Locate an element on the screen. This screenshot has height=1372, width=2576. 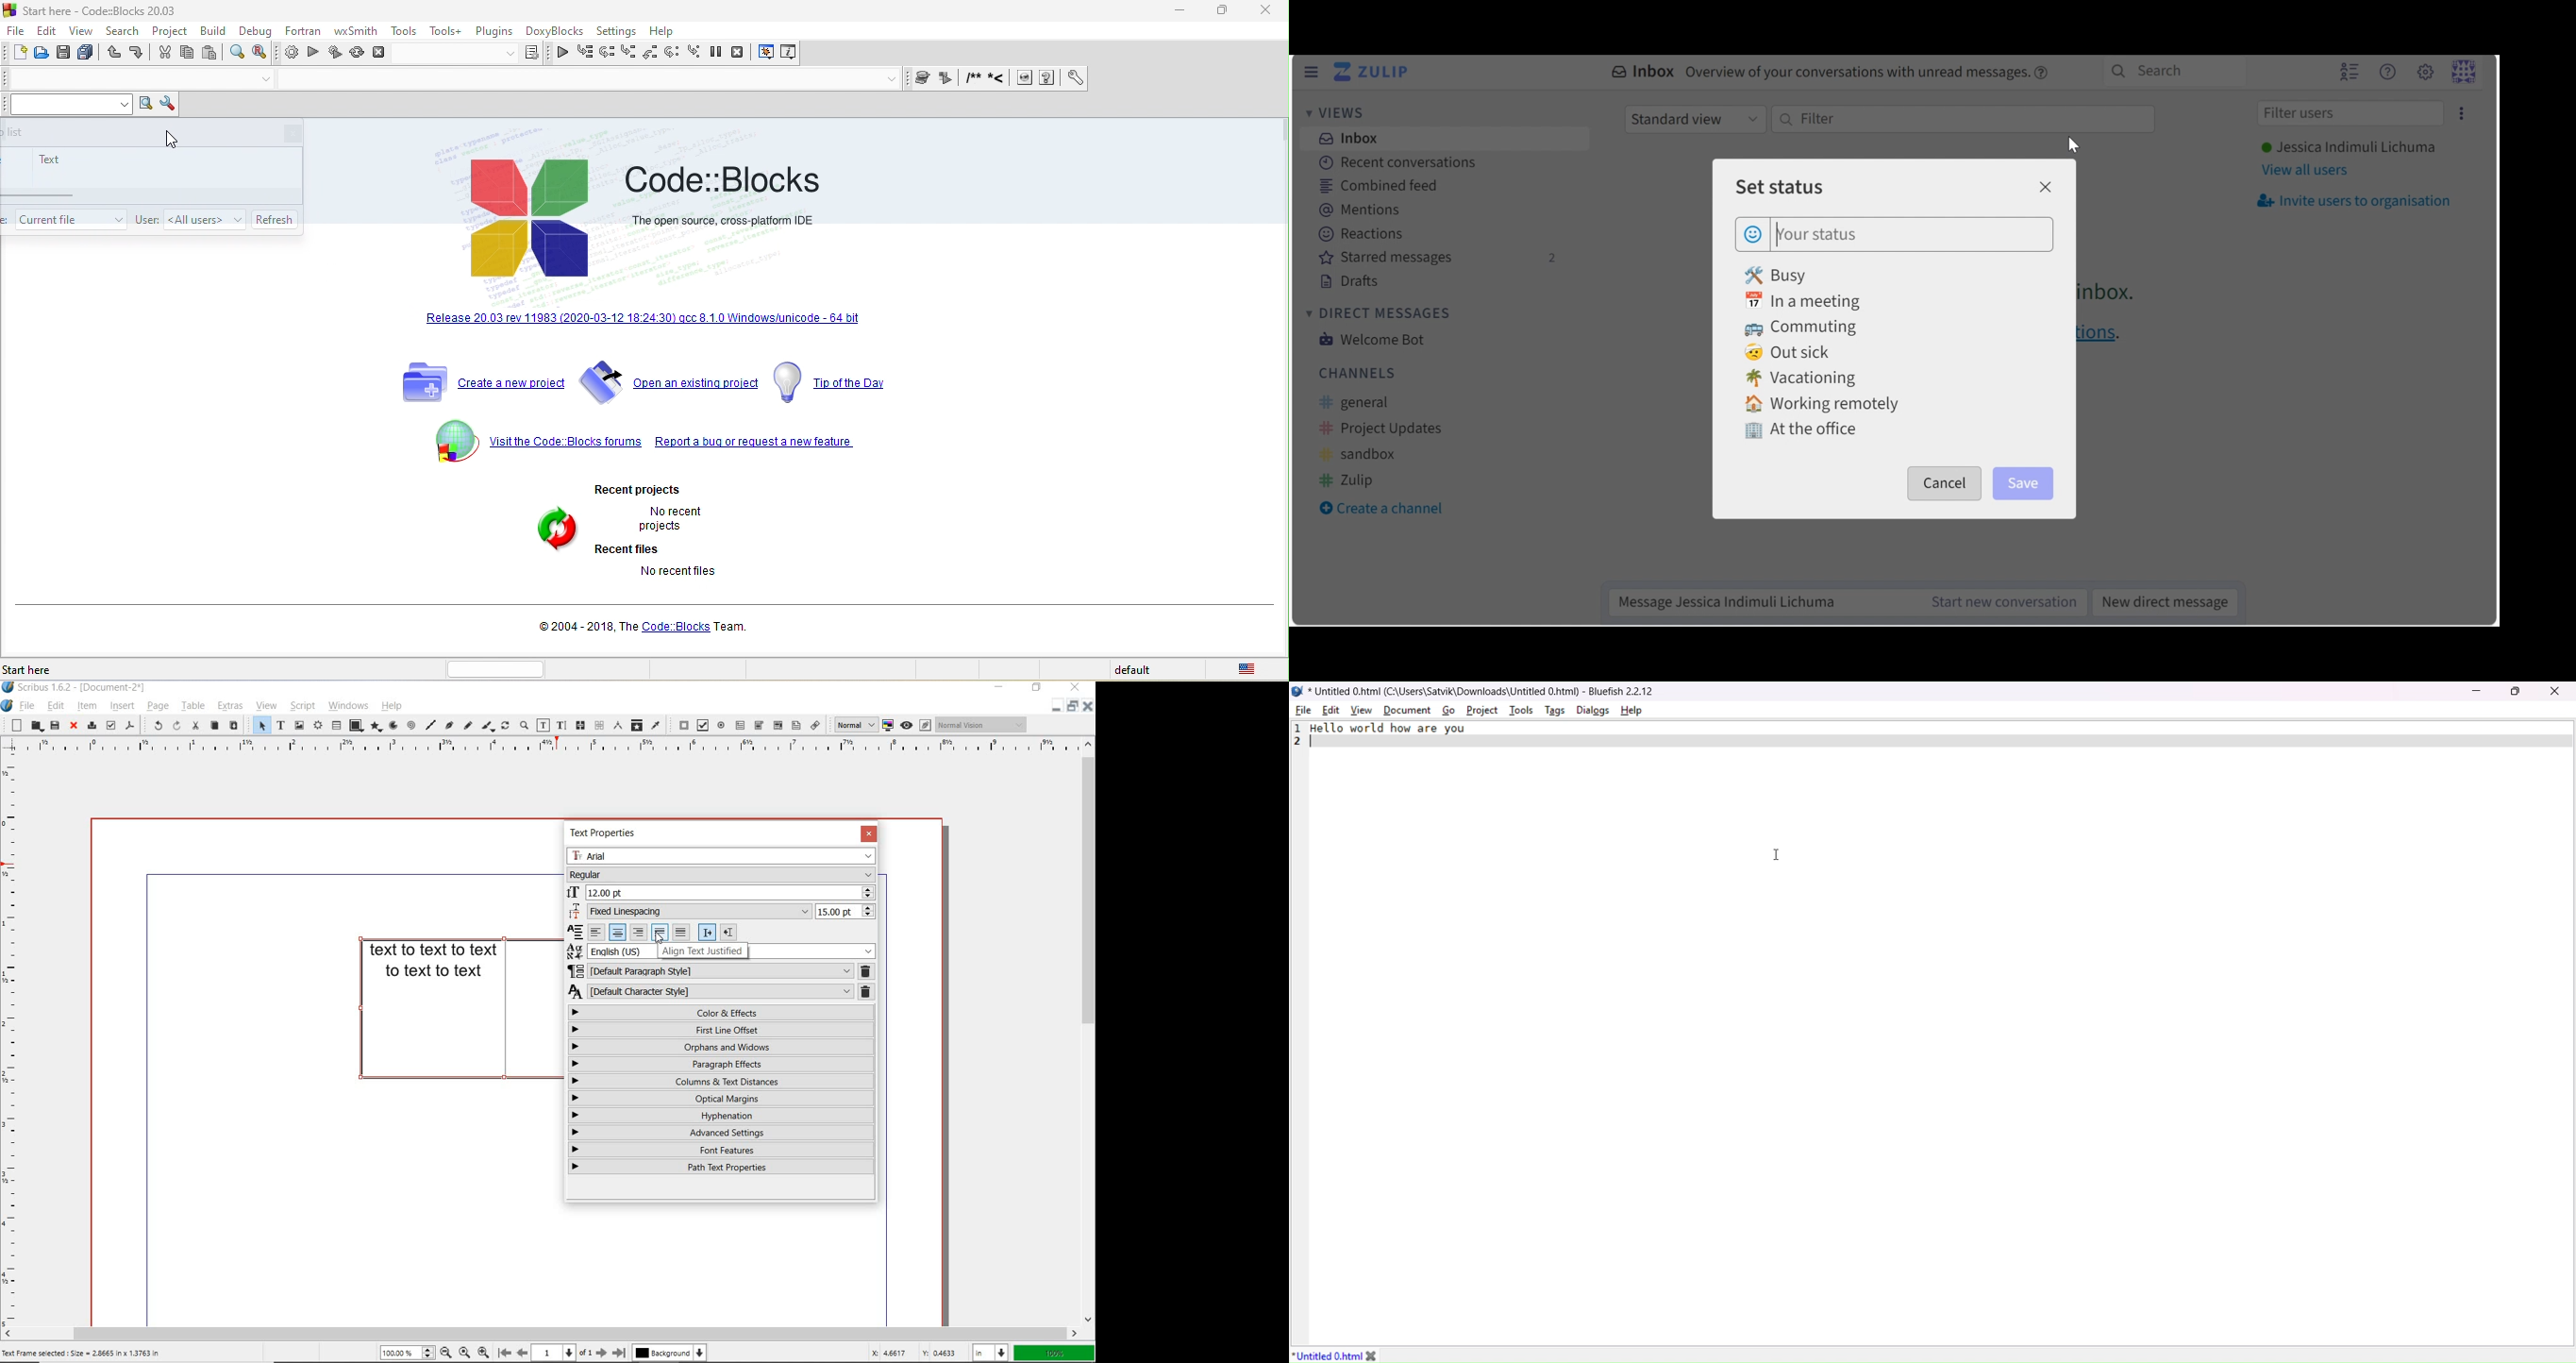
create a new project is located at coordinates (477, 382).